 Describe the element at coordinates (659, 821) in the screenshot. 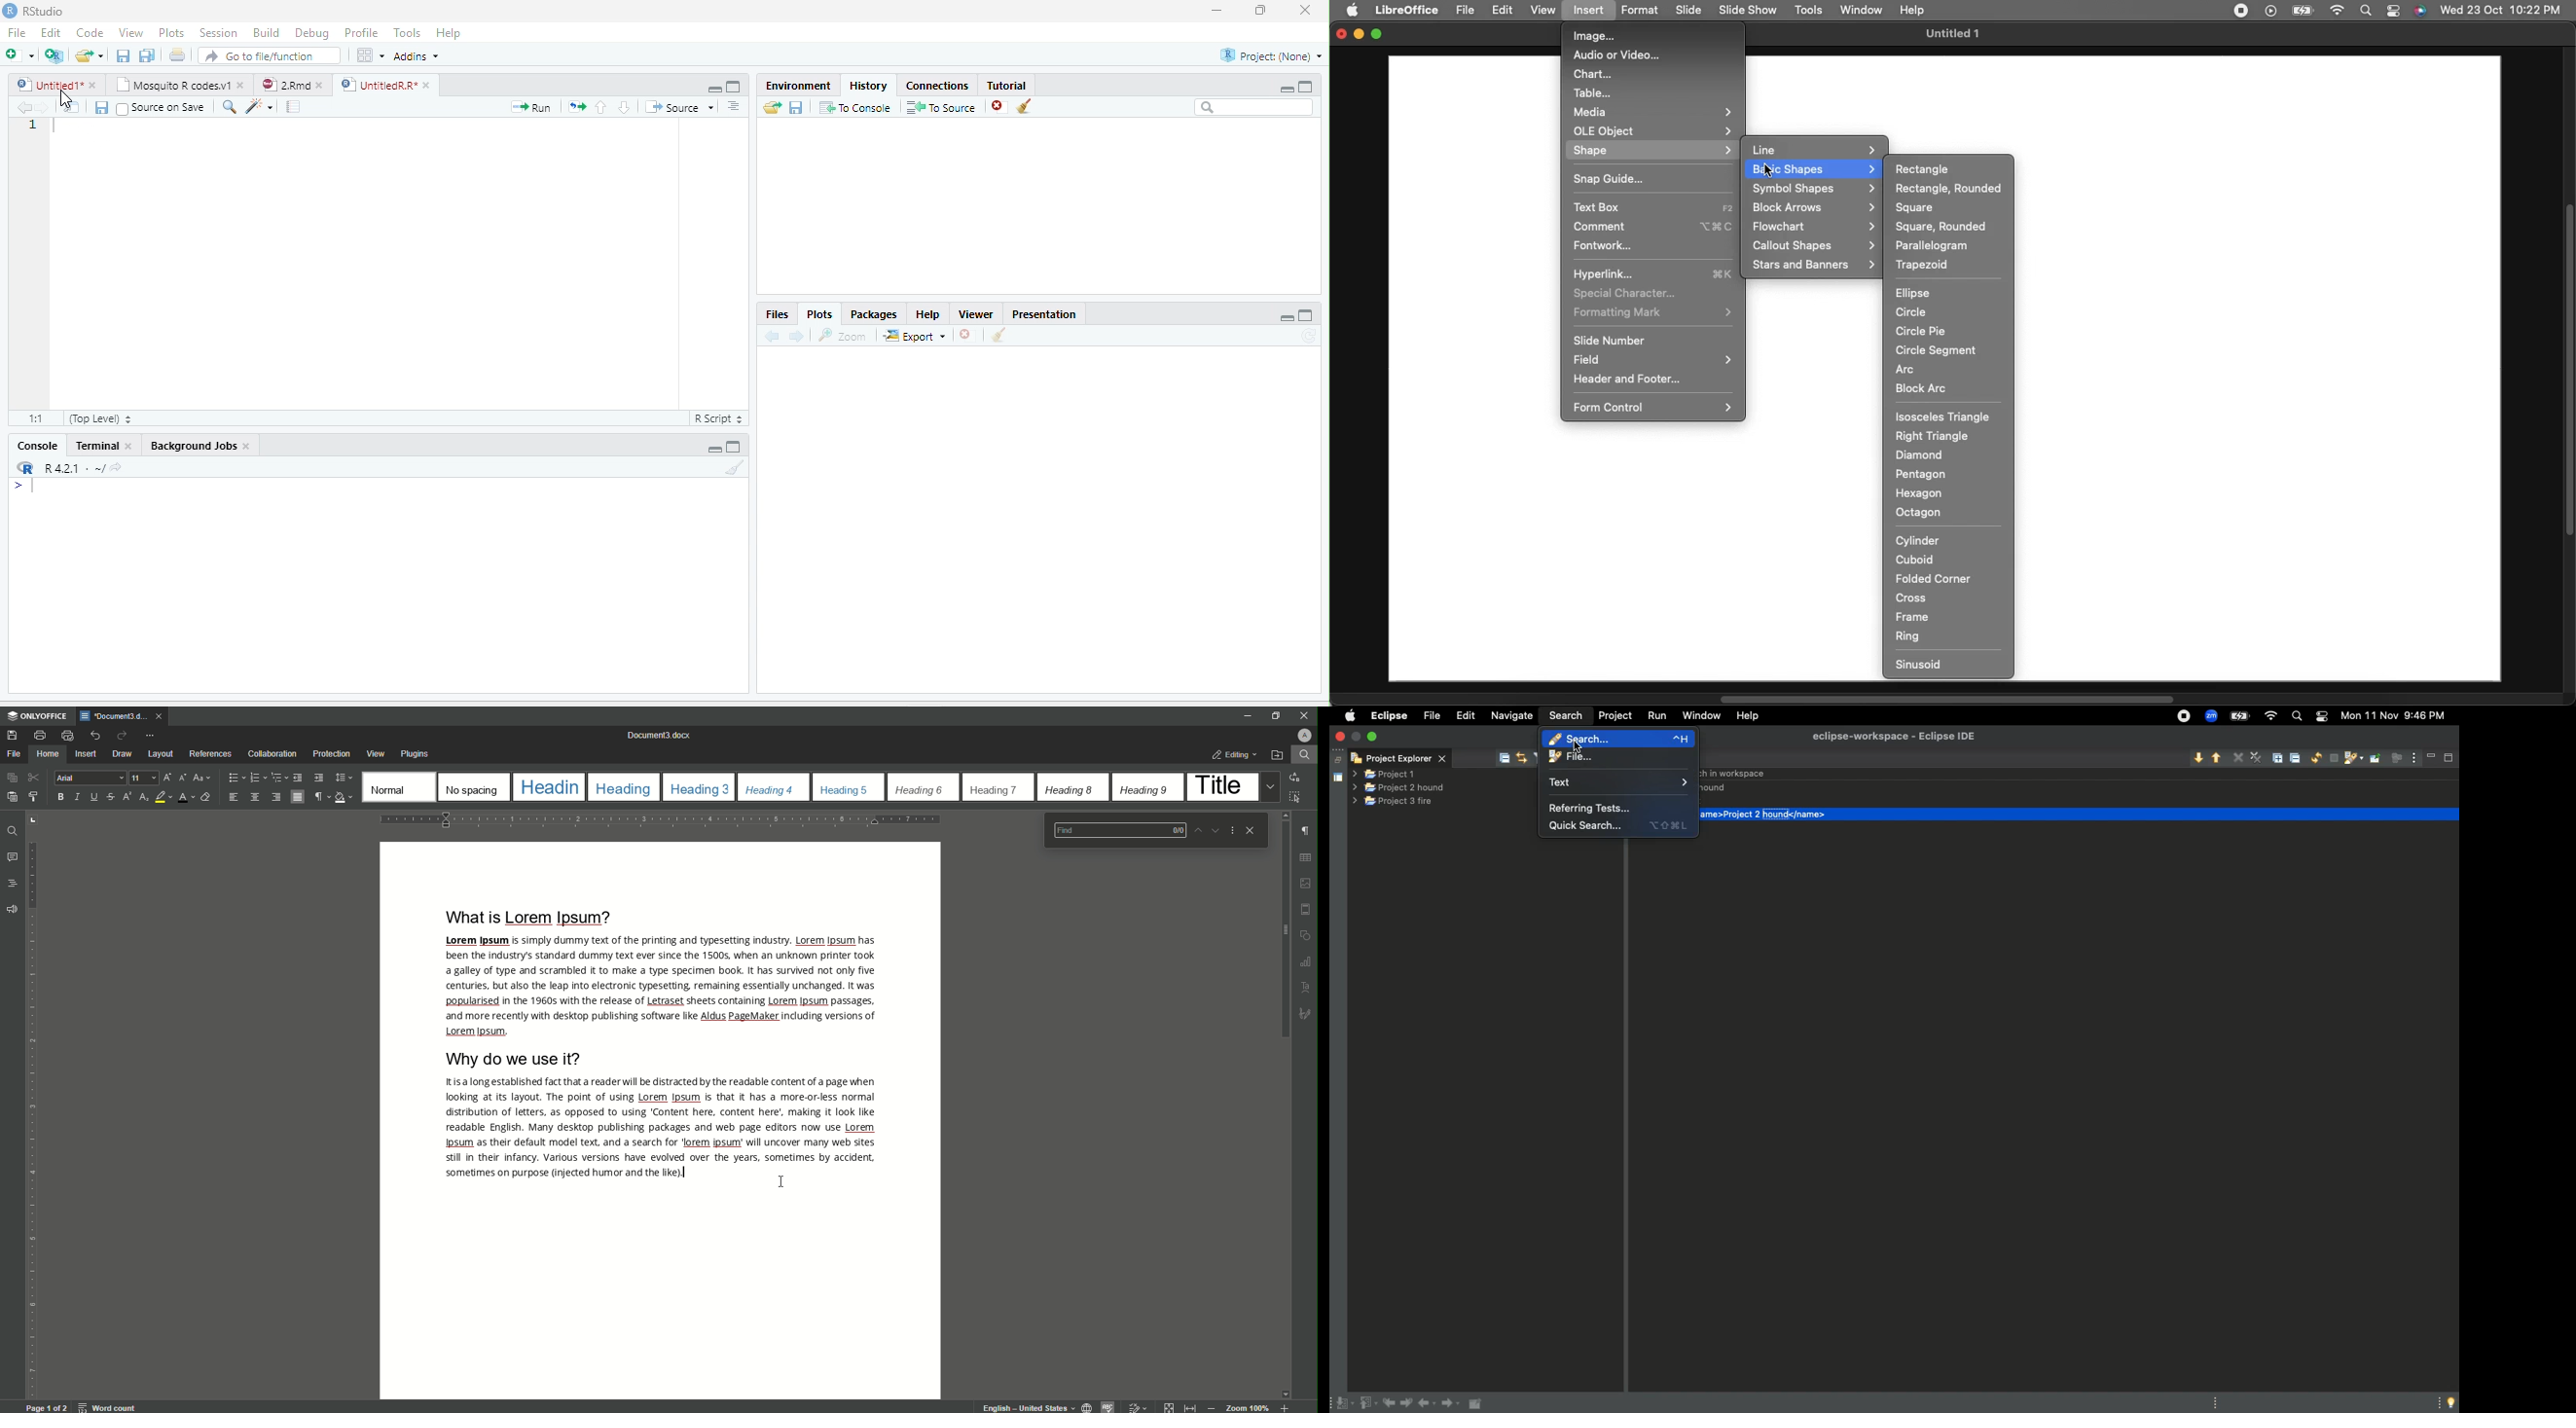

I see `horizontal scale` at that location.